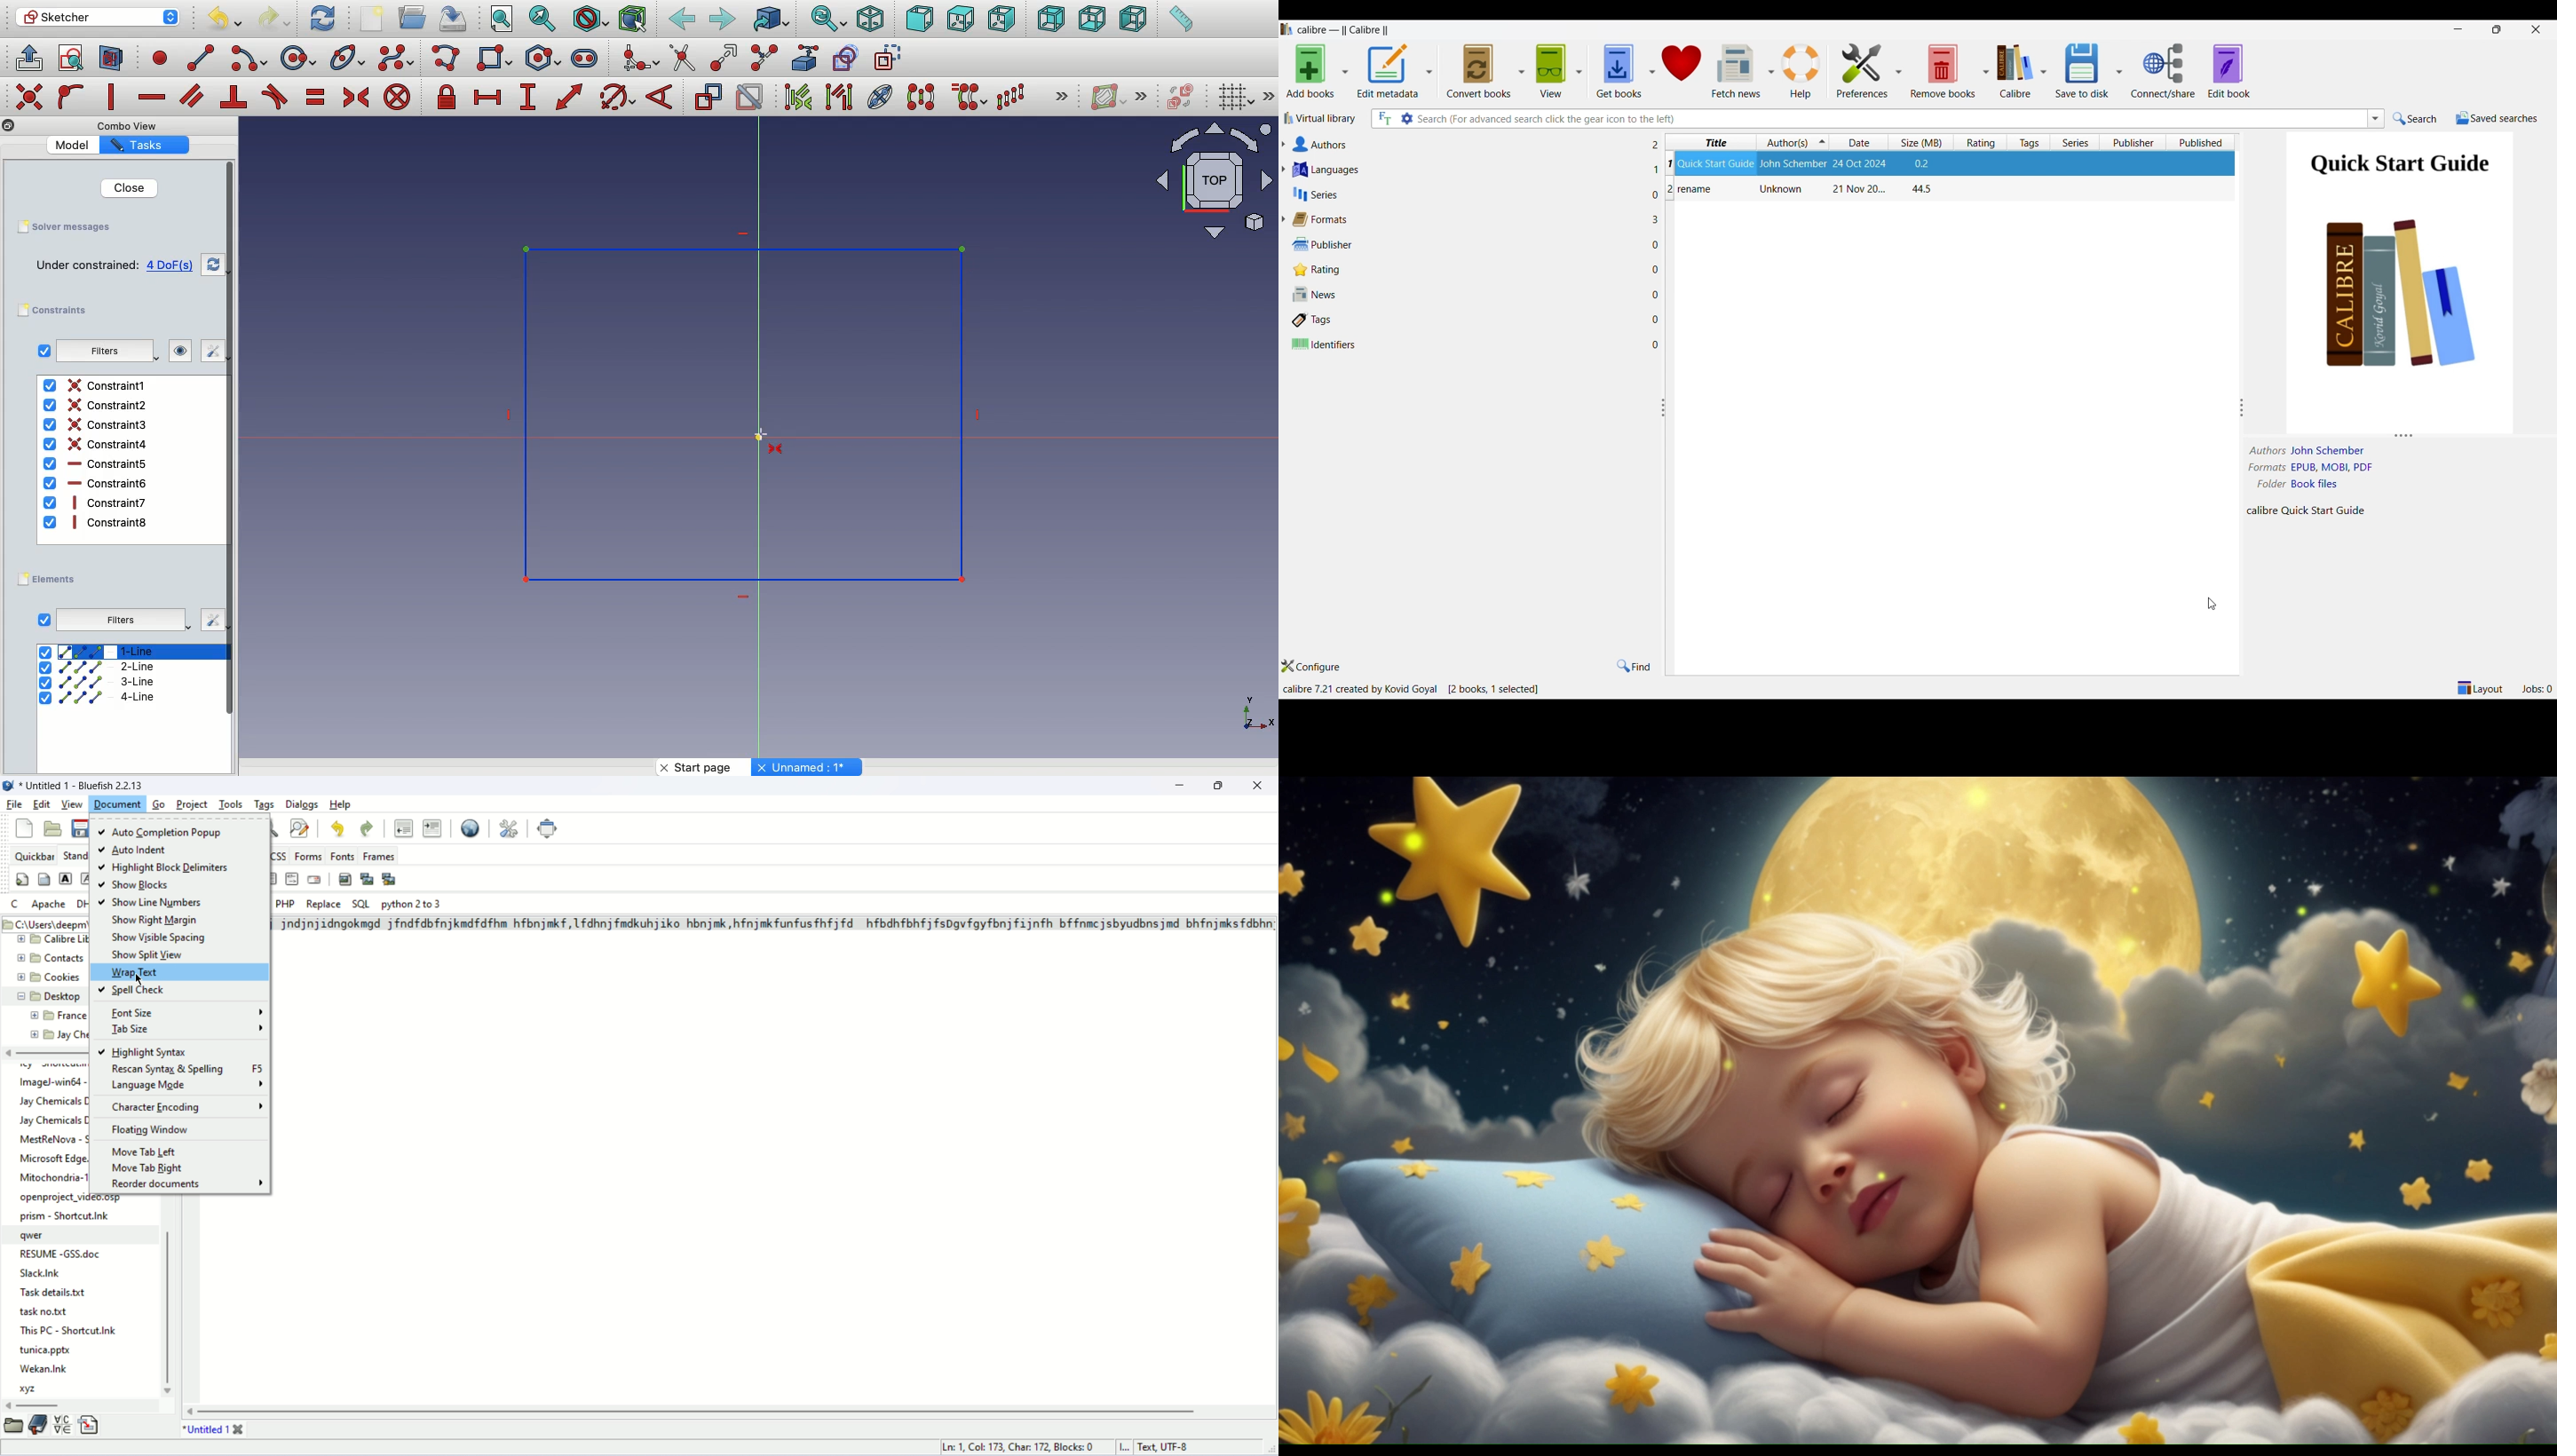 The height and width of the screenshot is (1456, 2576). I want to click on Carbon copy, so click(844, 58).